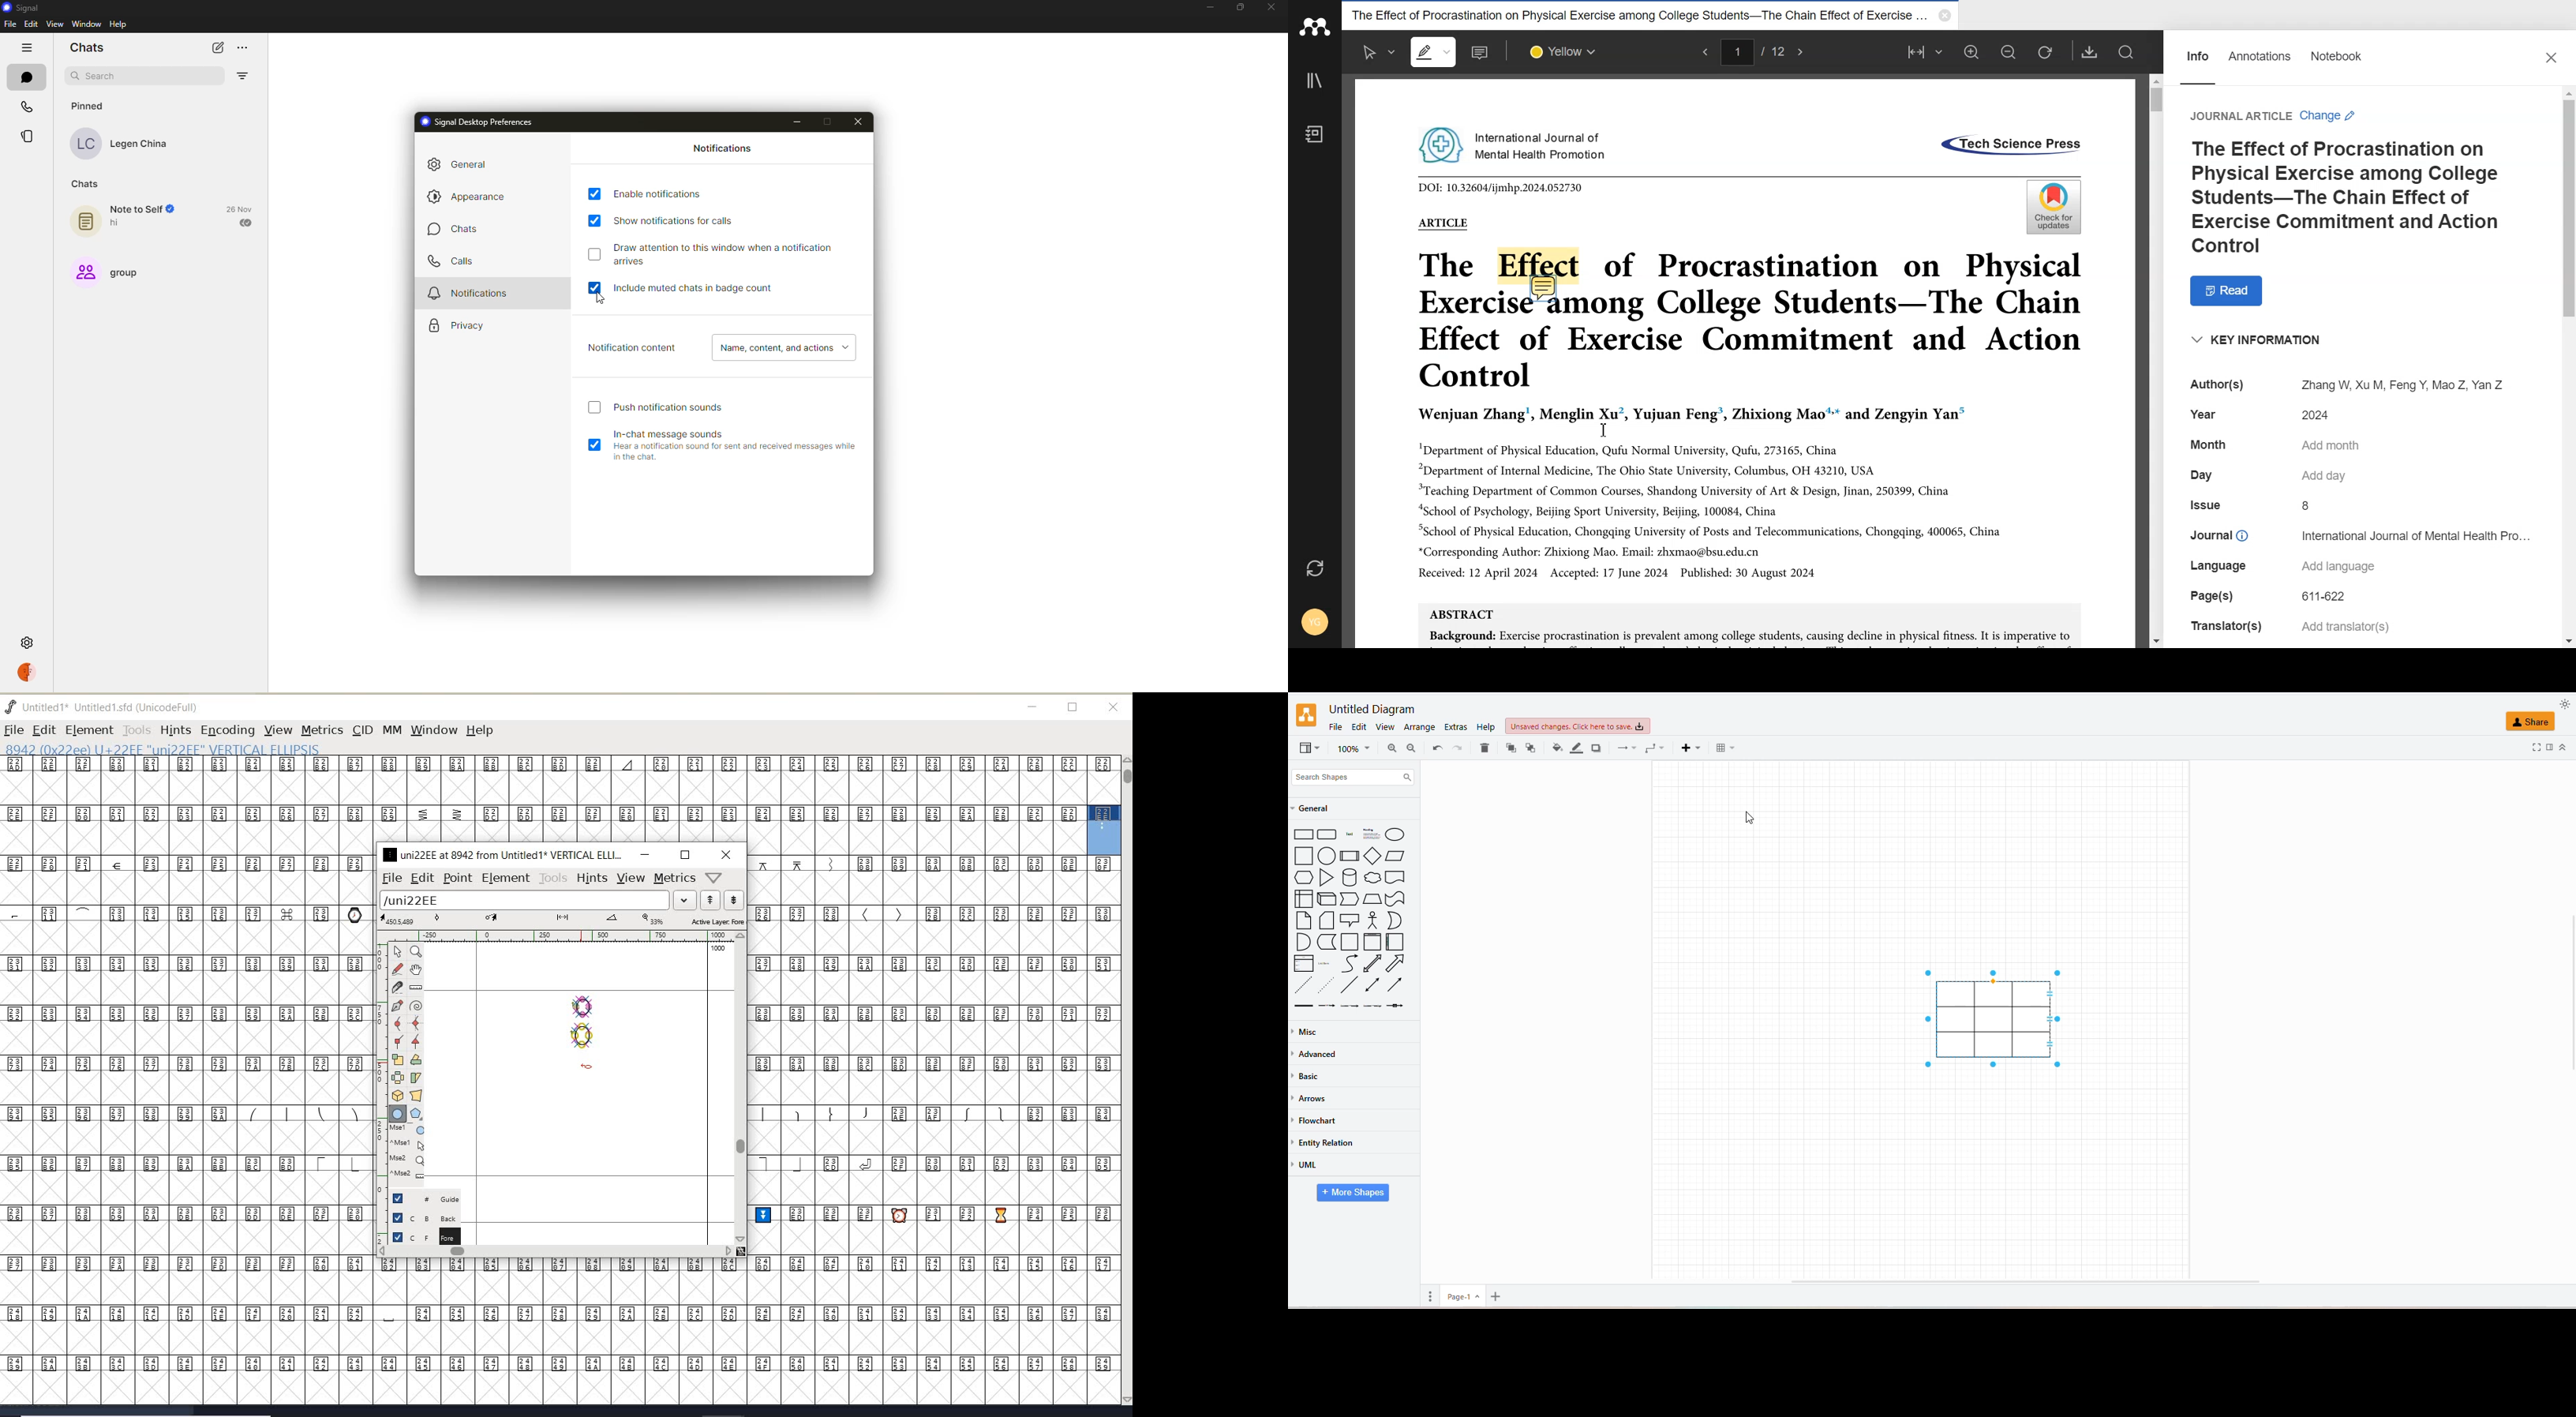 The image size is (2576, 1428). Describe the element at coordinates (416, 1060) in the screenshot. I see `rotate the selection` at that location.